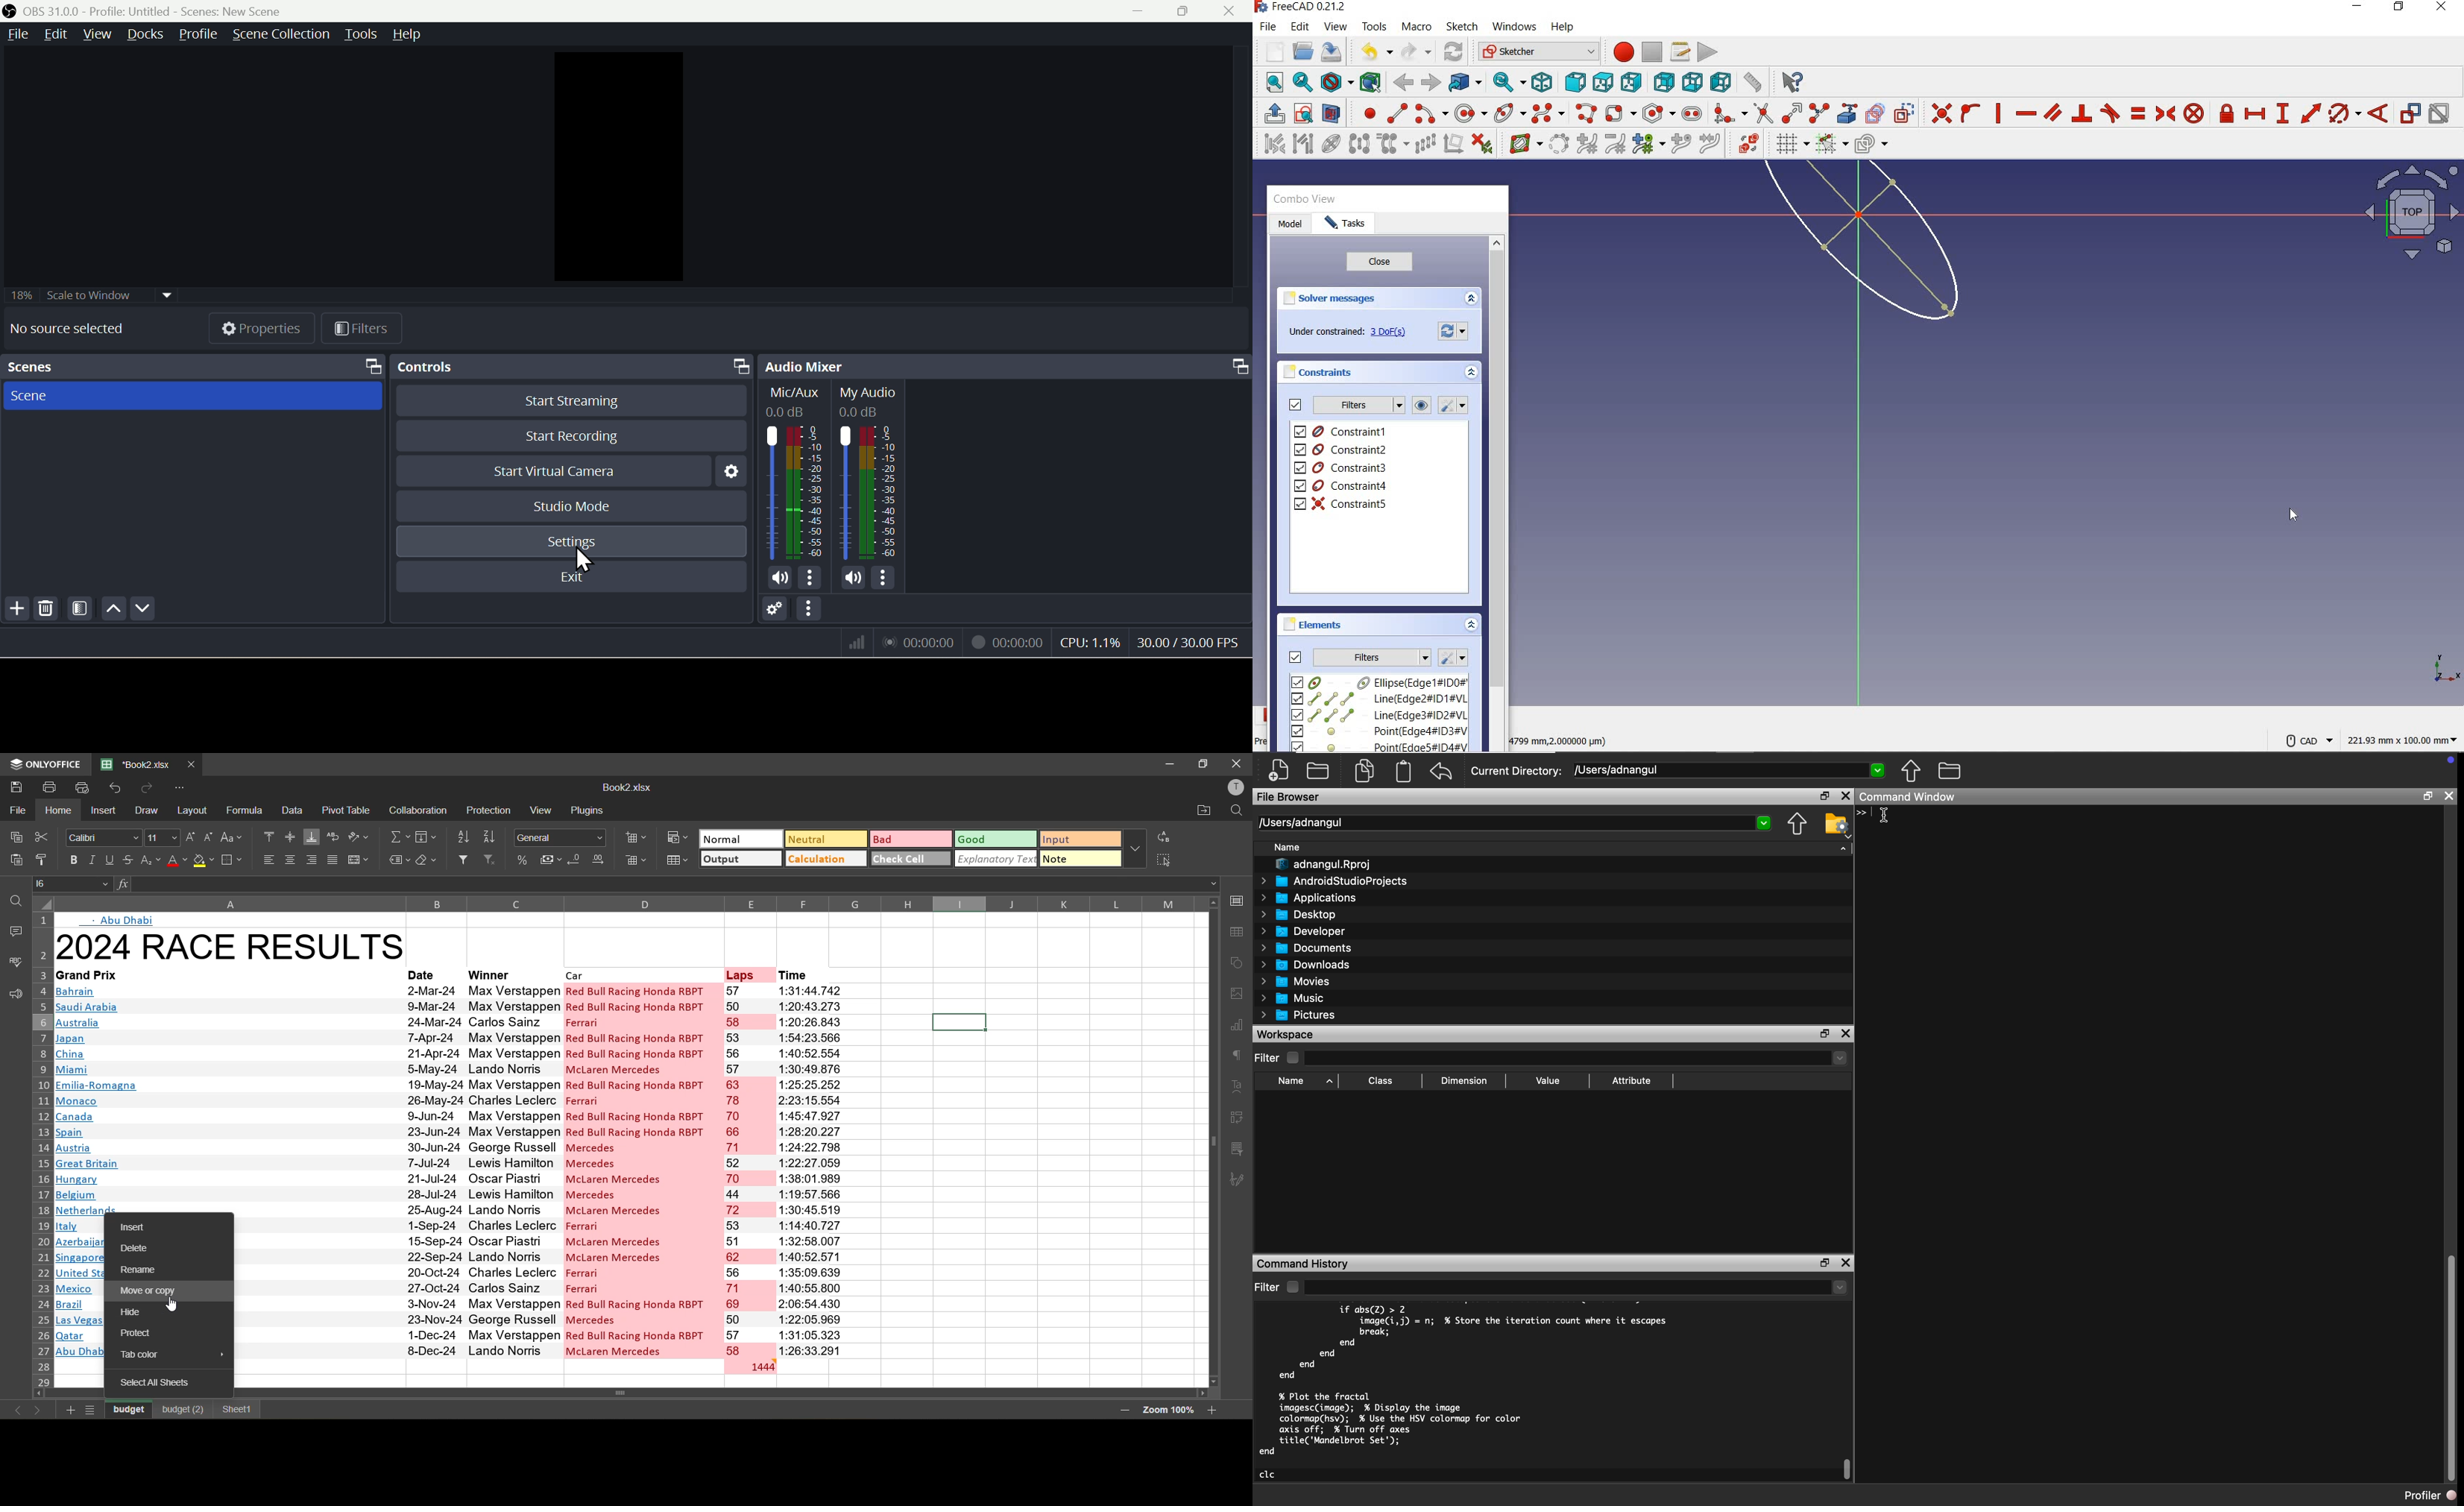 The height and width of the screenshot is (1512, 2464). I want to click on Maximize Window, so click(740, 367).